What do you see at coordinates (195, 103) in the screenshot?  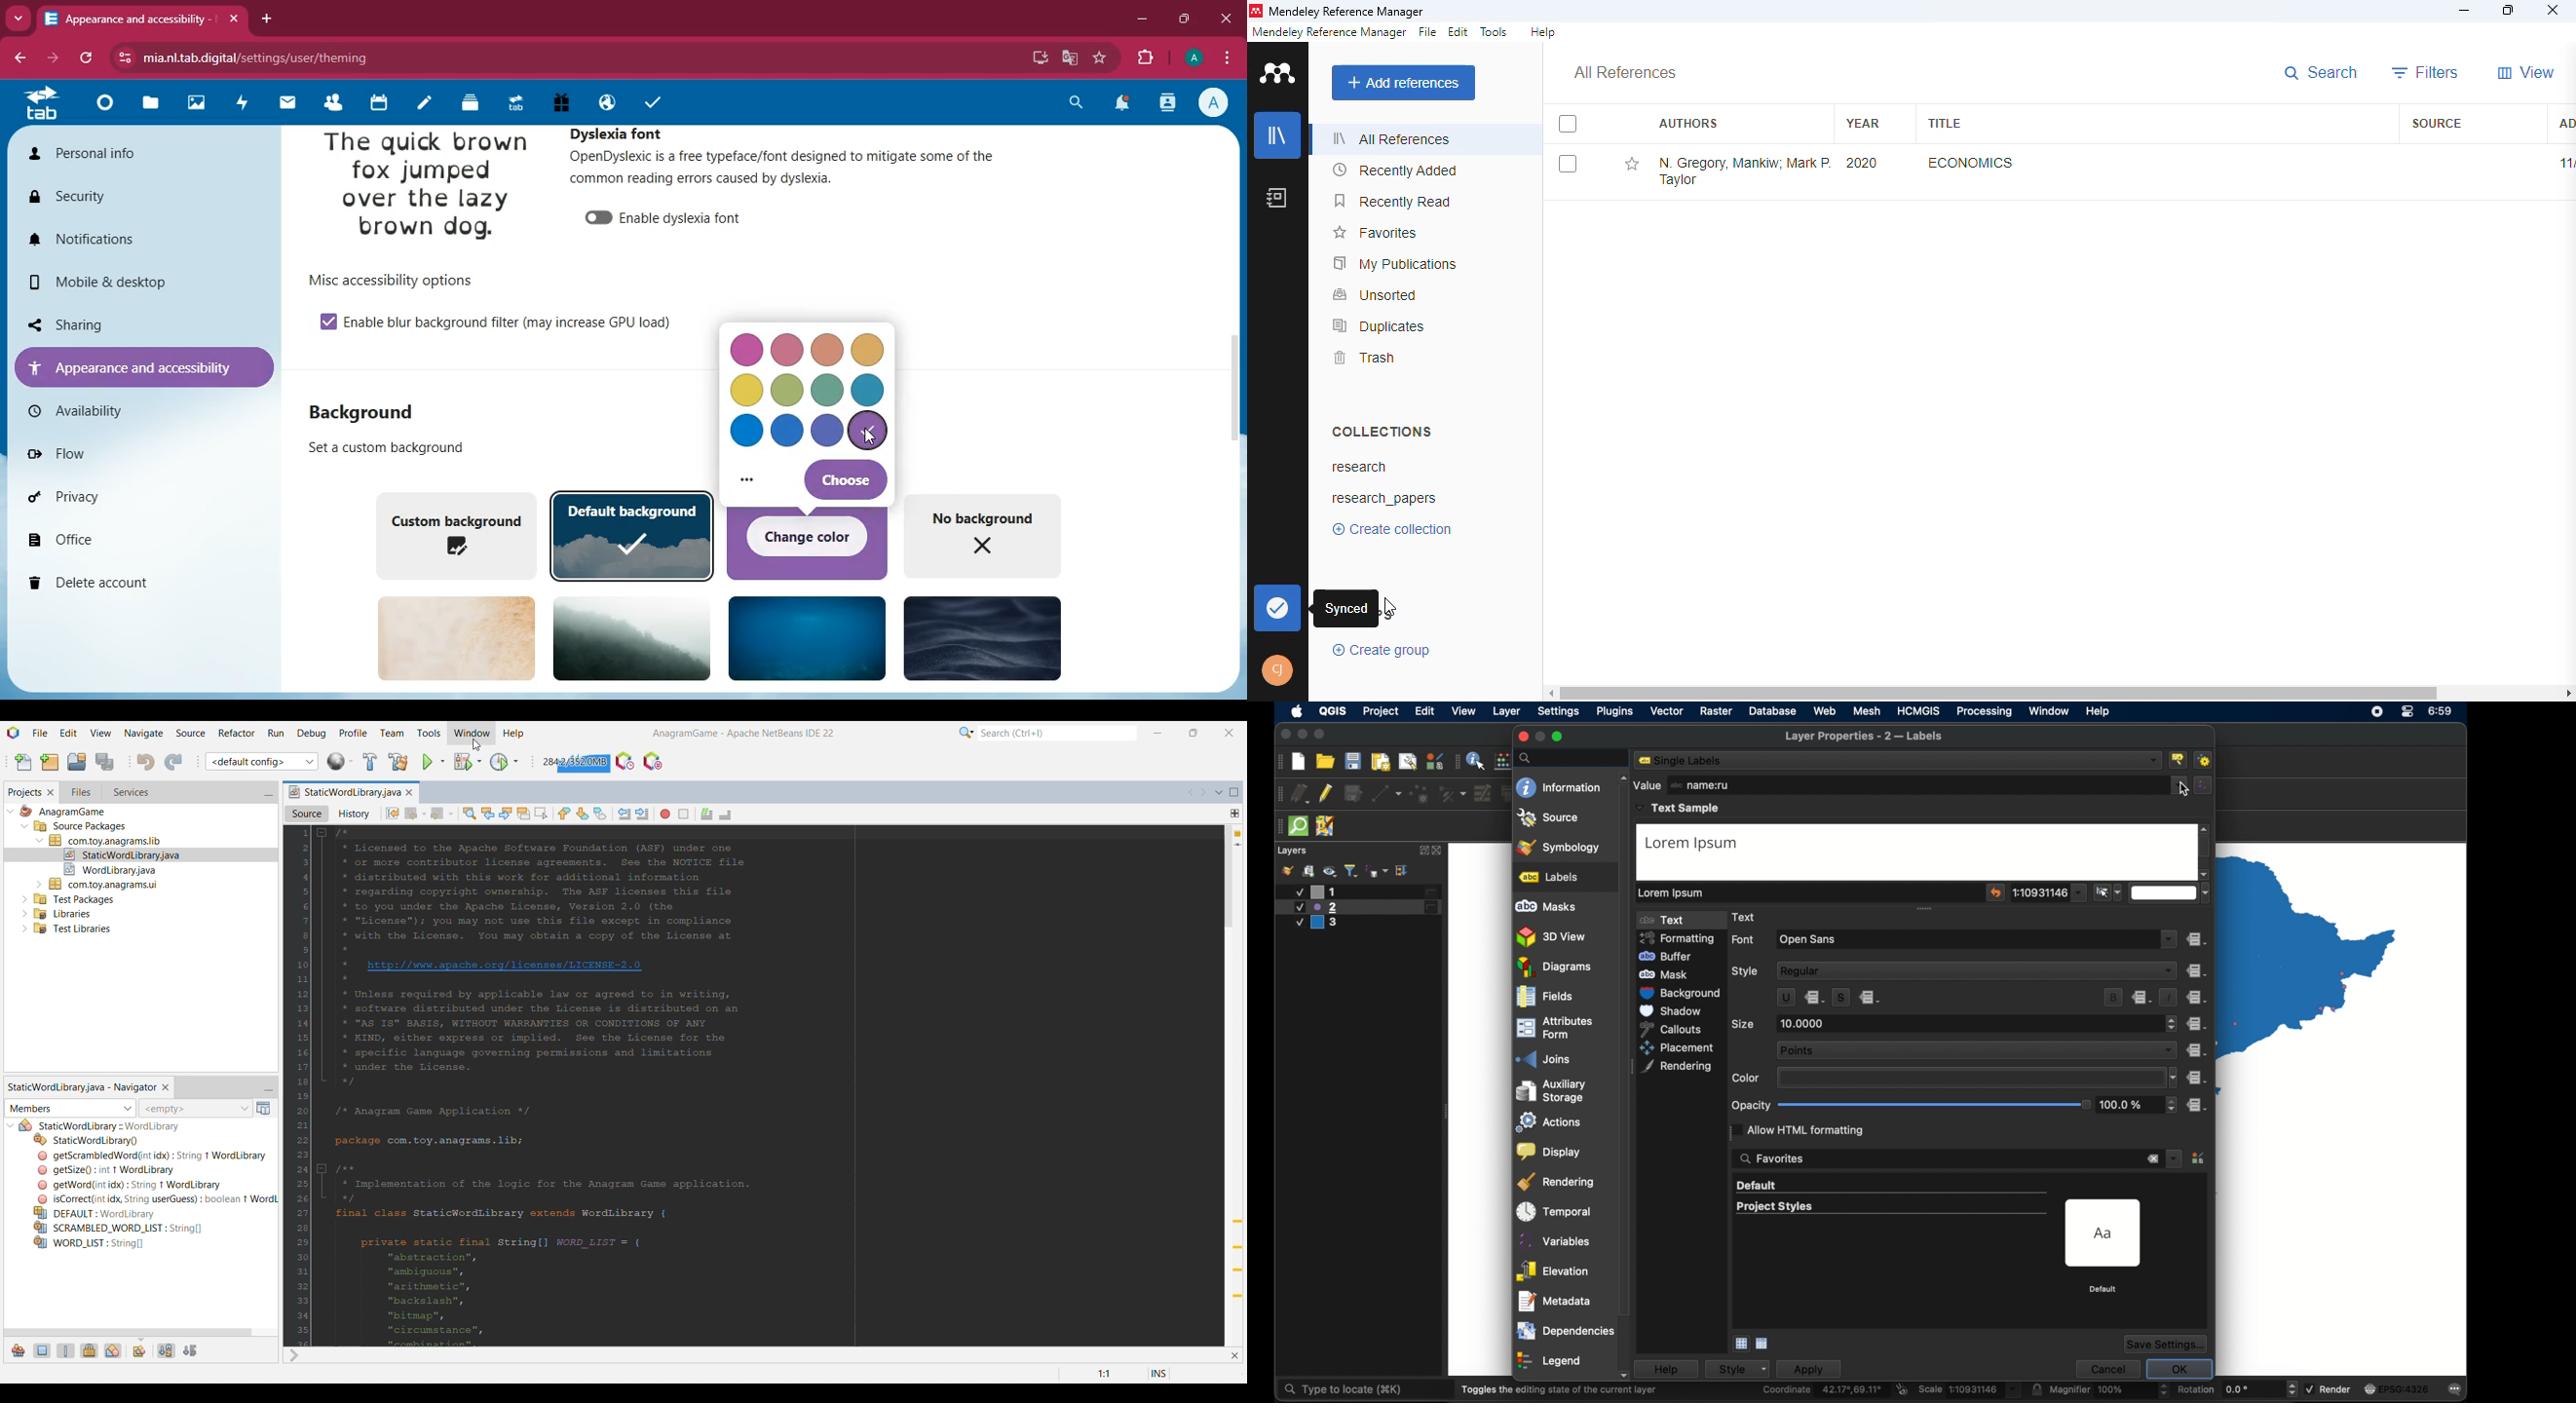 I see `images` at bounding box center [195, 103].